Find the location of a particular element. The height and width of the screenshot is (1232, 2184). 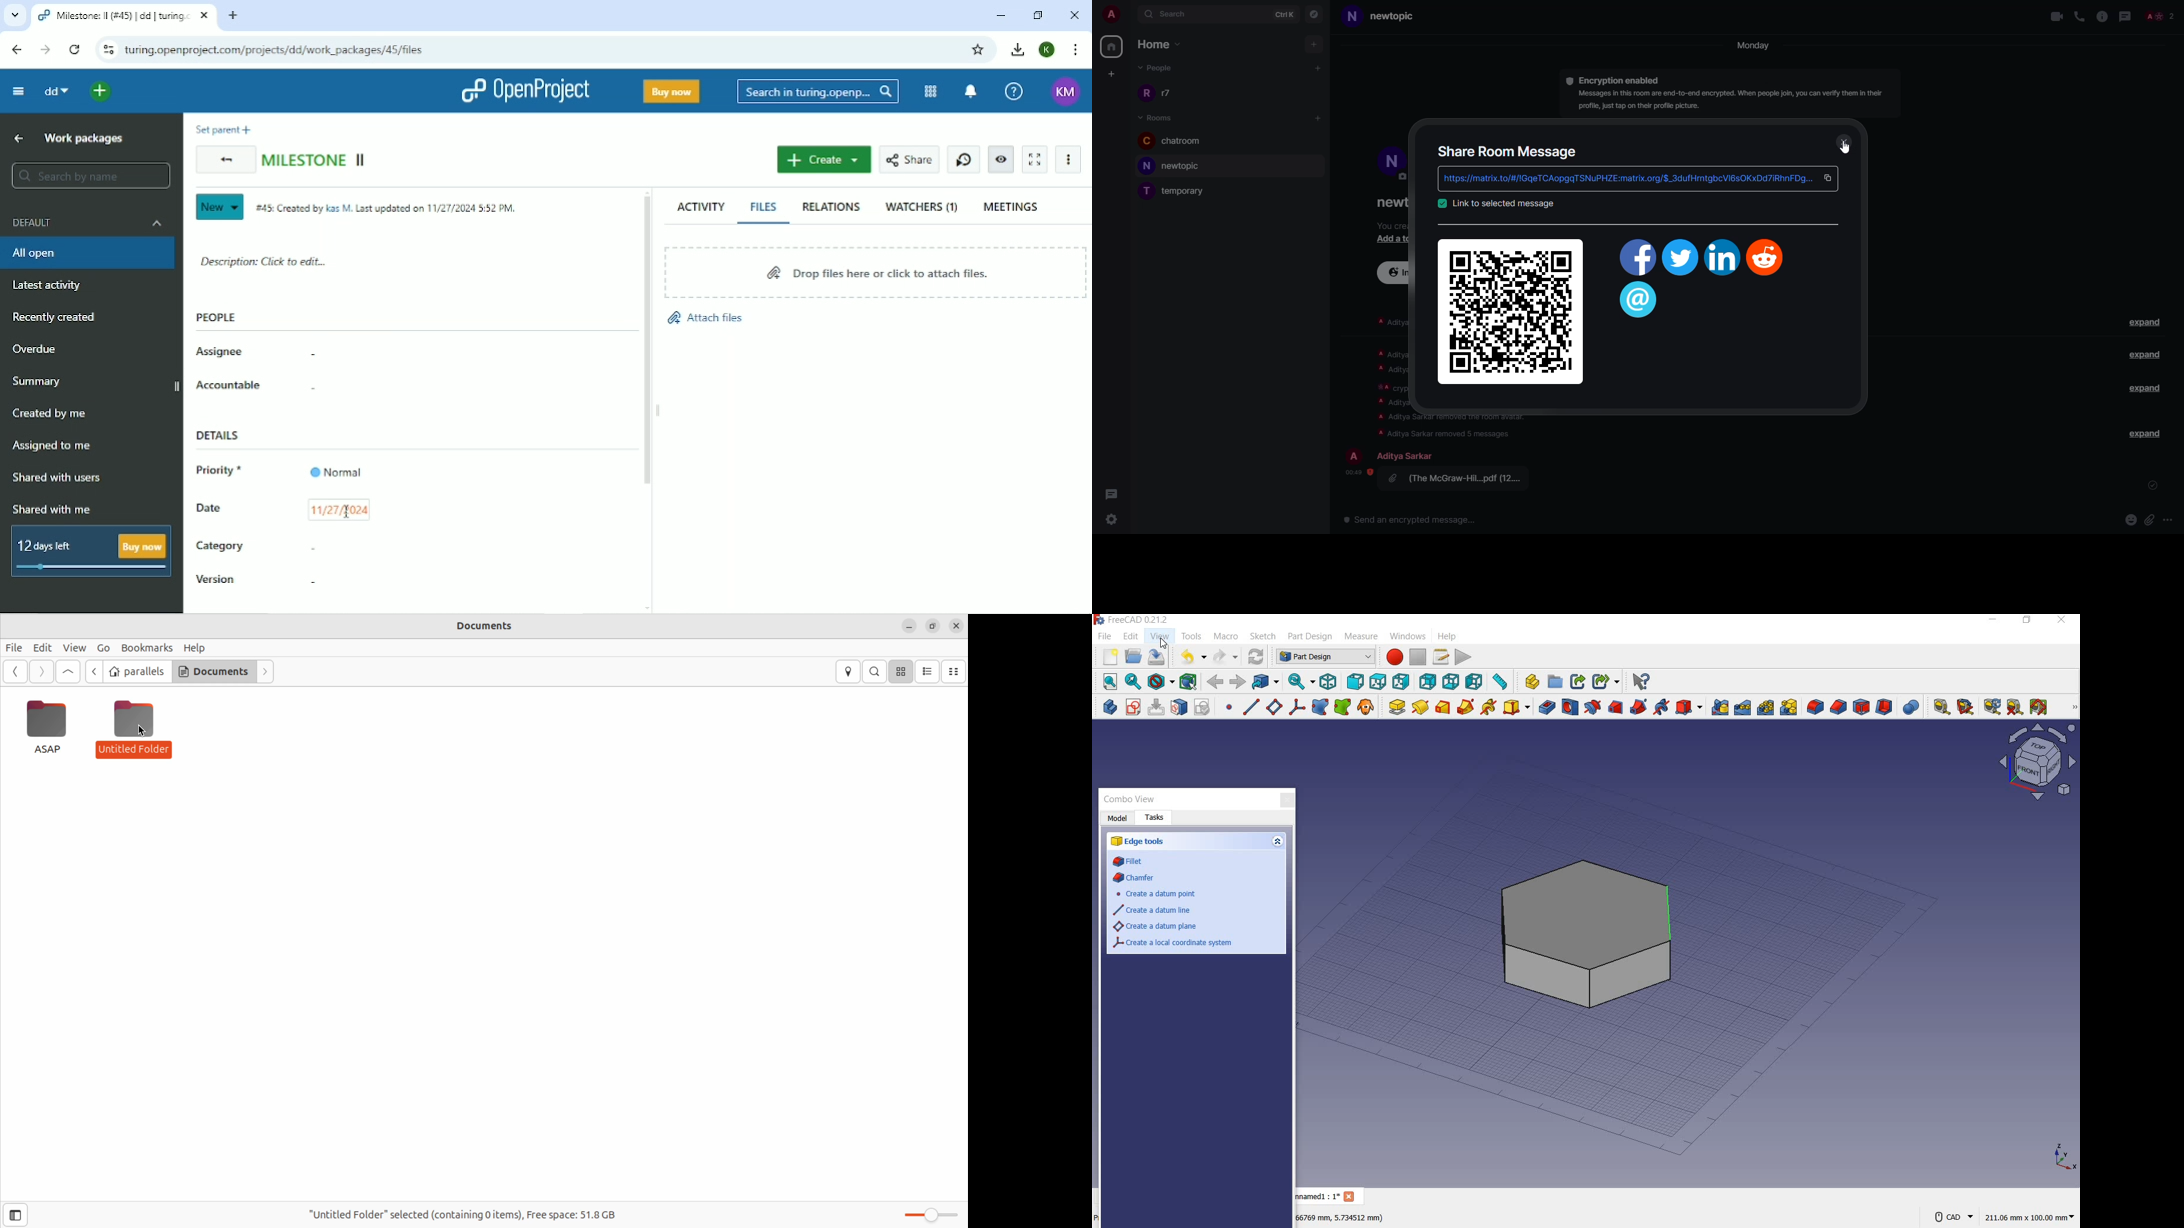

Current tab is located at coordinates (122, 16).